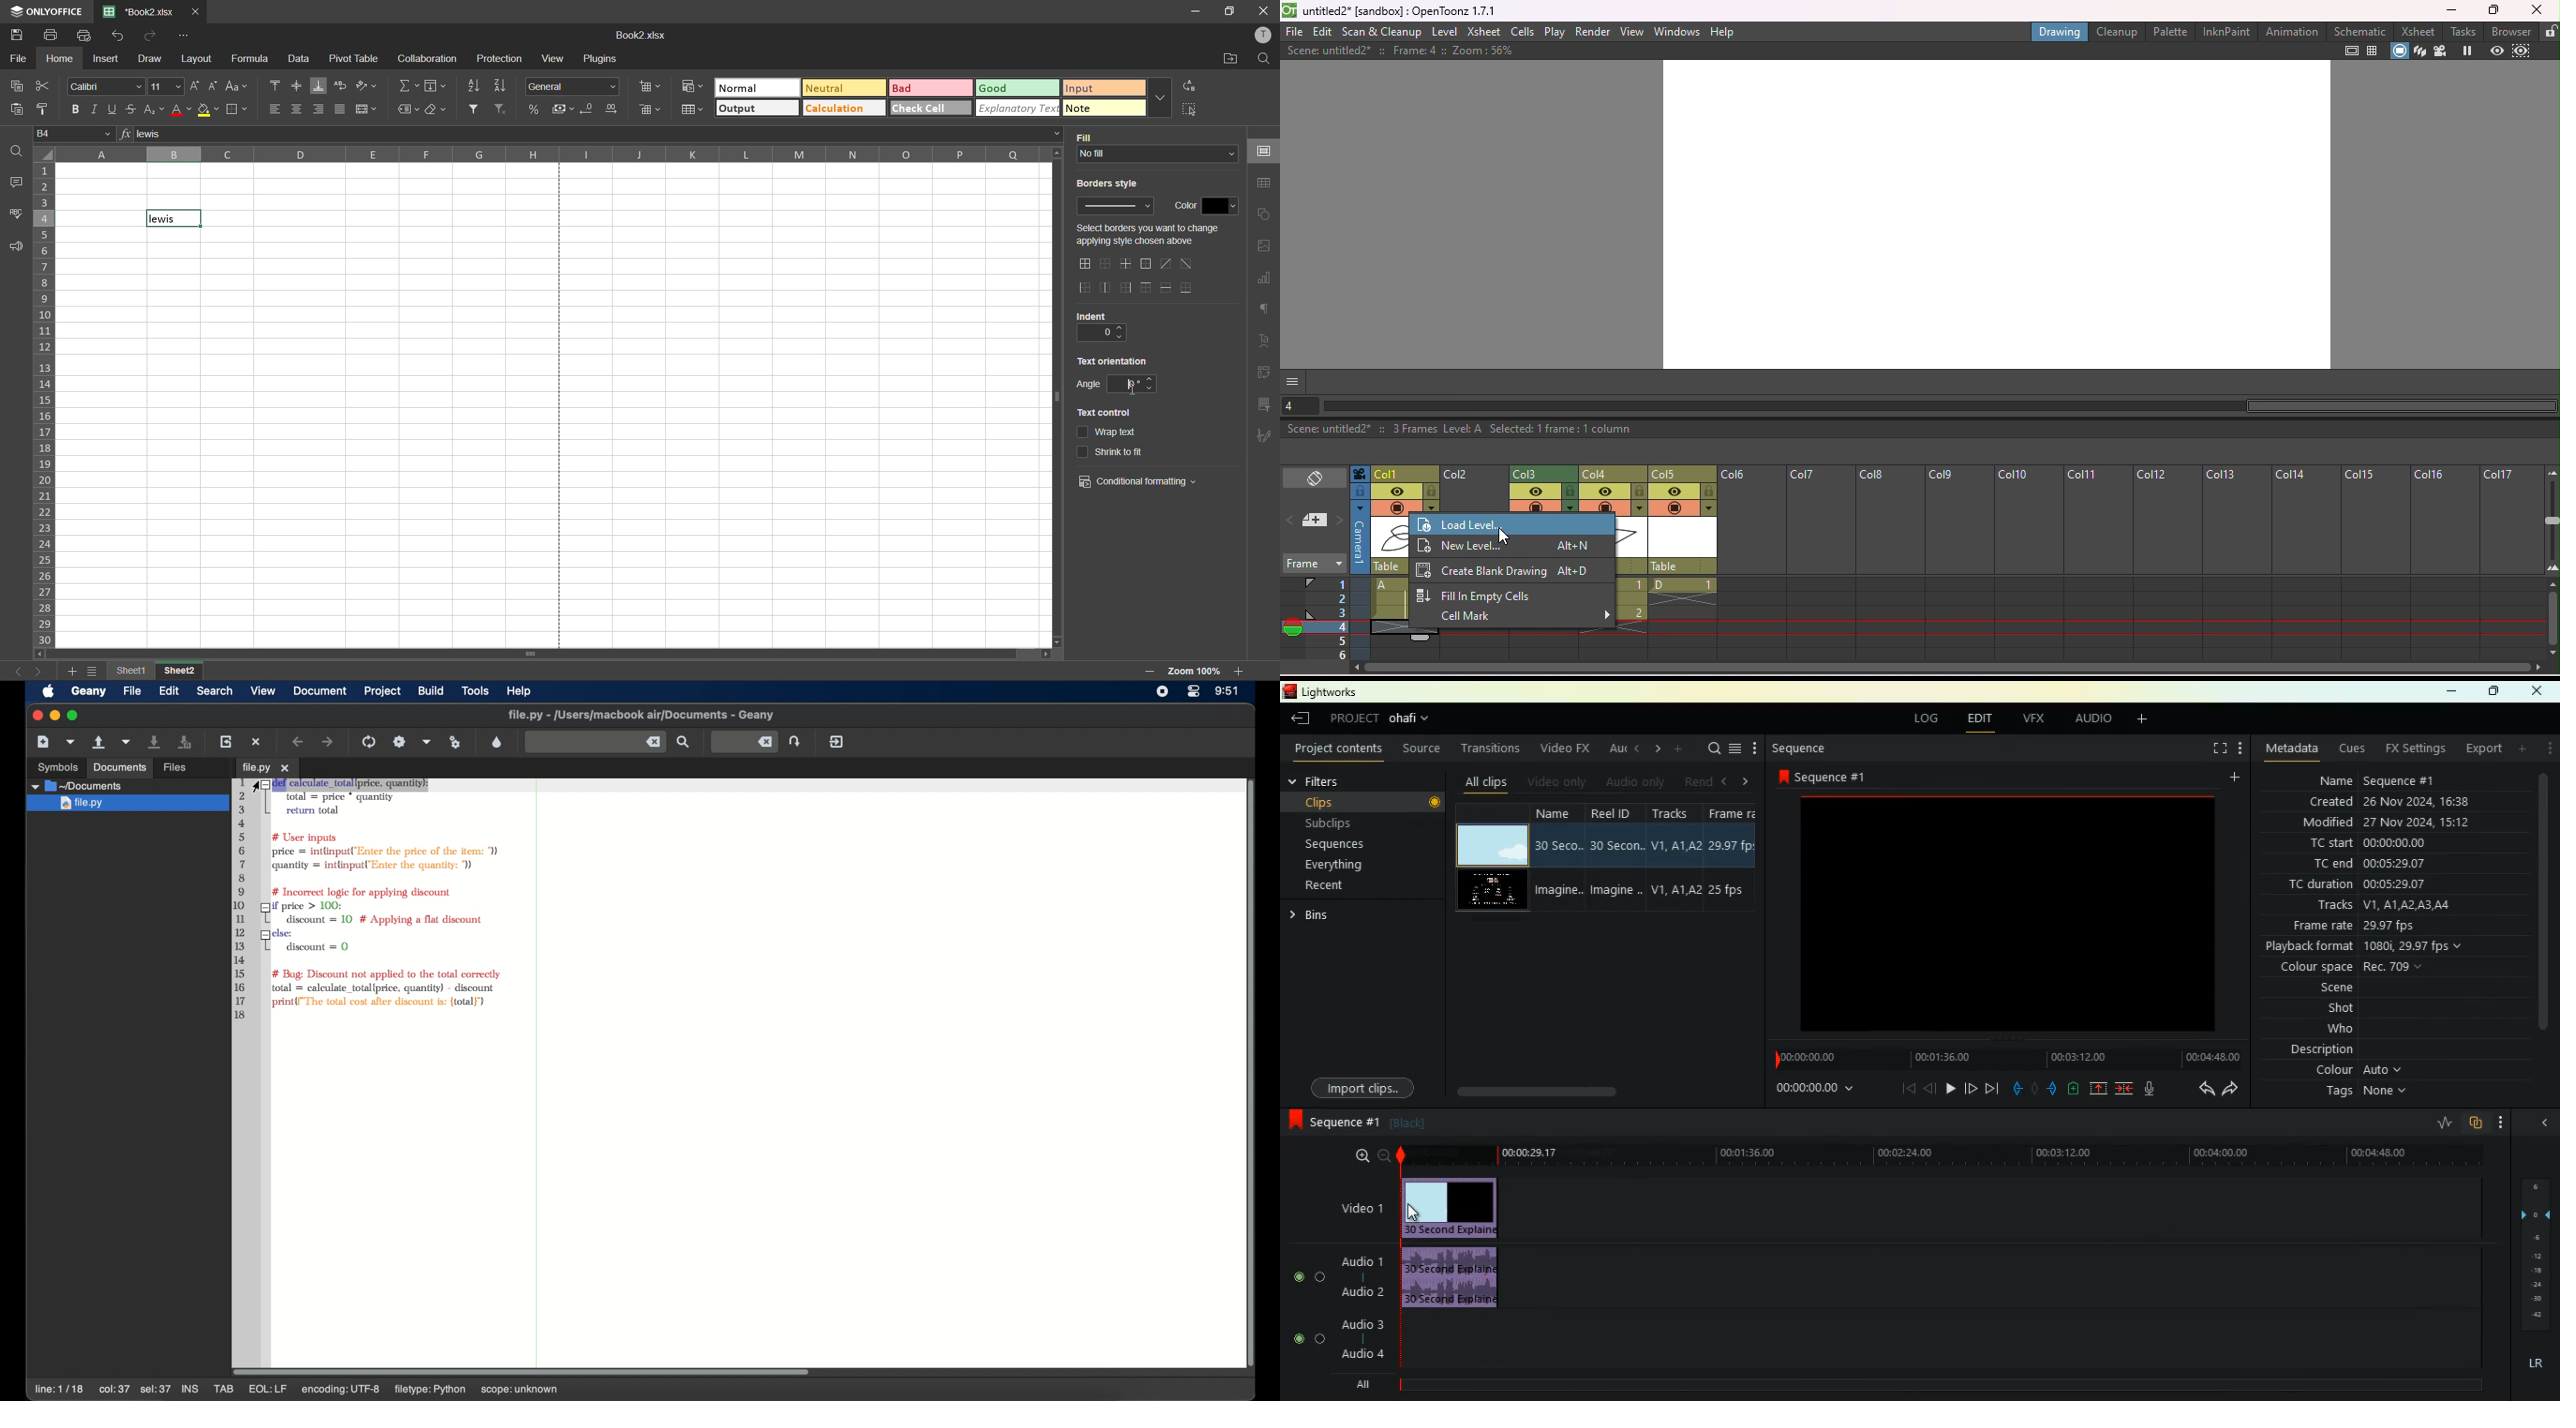 This screenshot has height=1428, width=2576. I want to click on lr, so click(2528, 1365).